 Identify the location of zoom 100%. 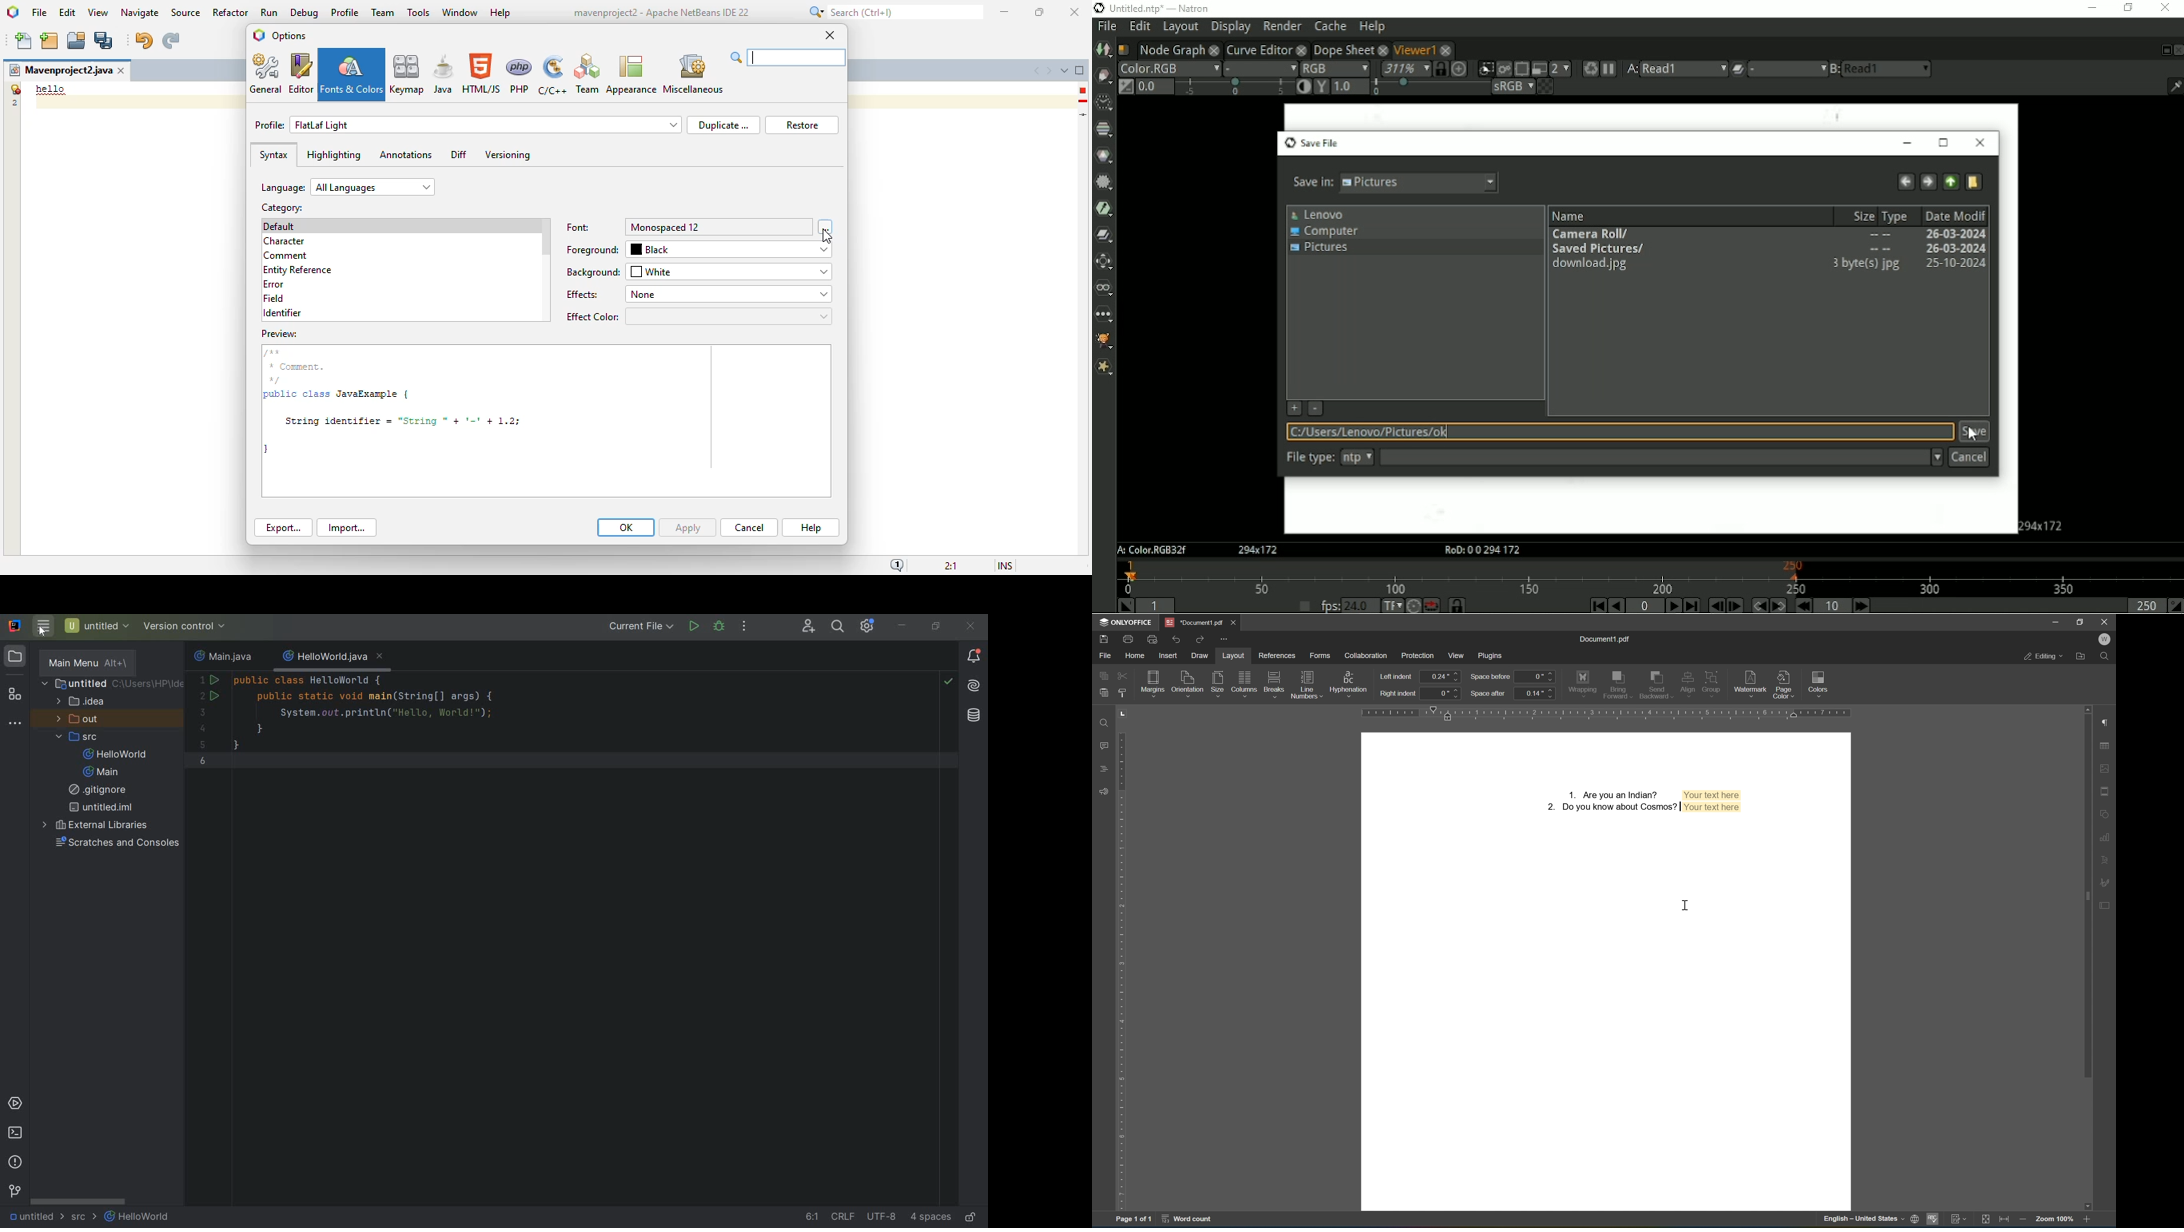
(2055, 1220).